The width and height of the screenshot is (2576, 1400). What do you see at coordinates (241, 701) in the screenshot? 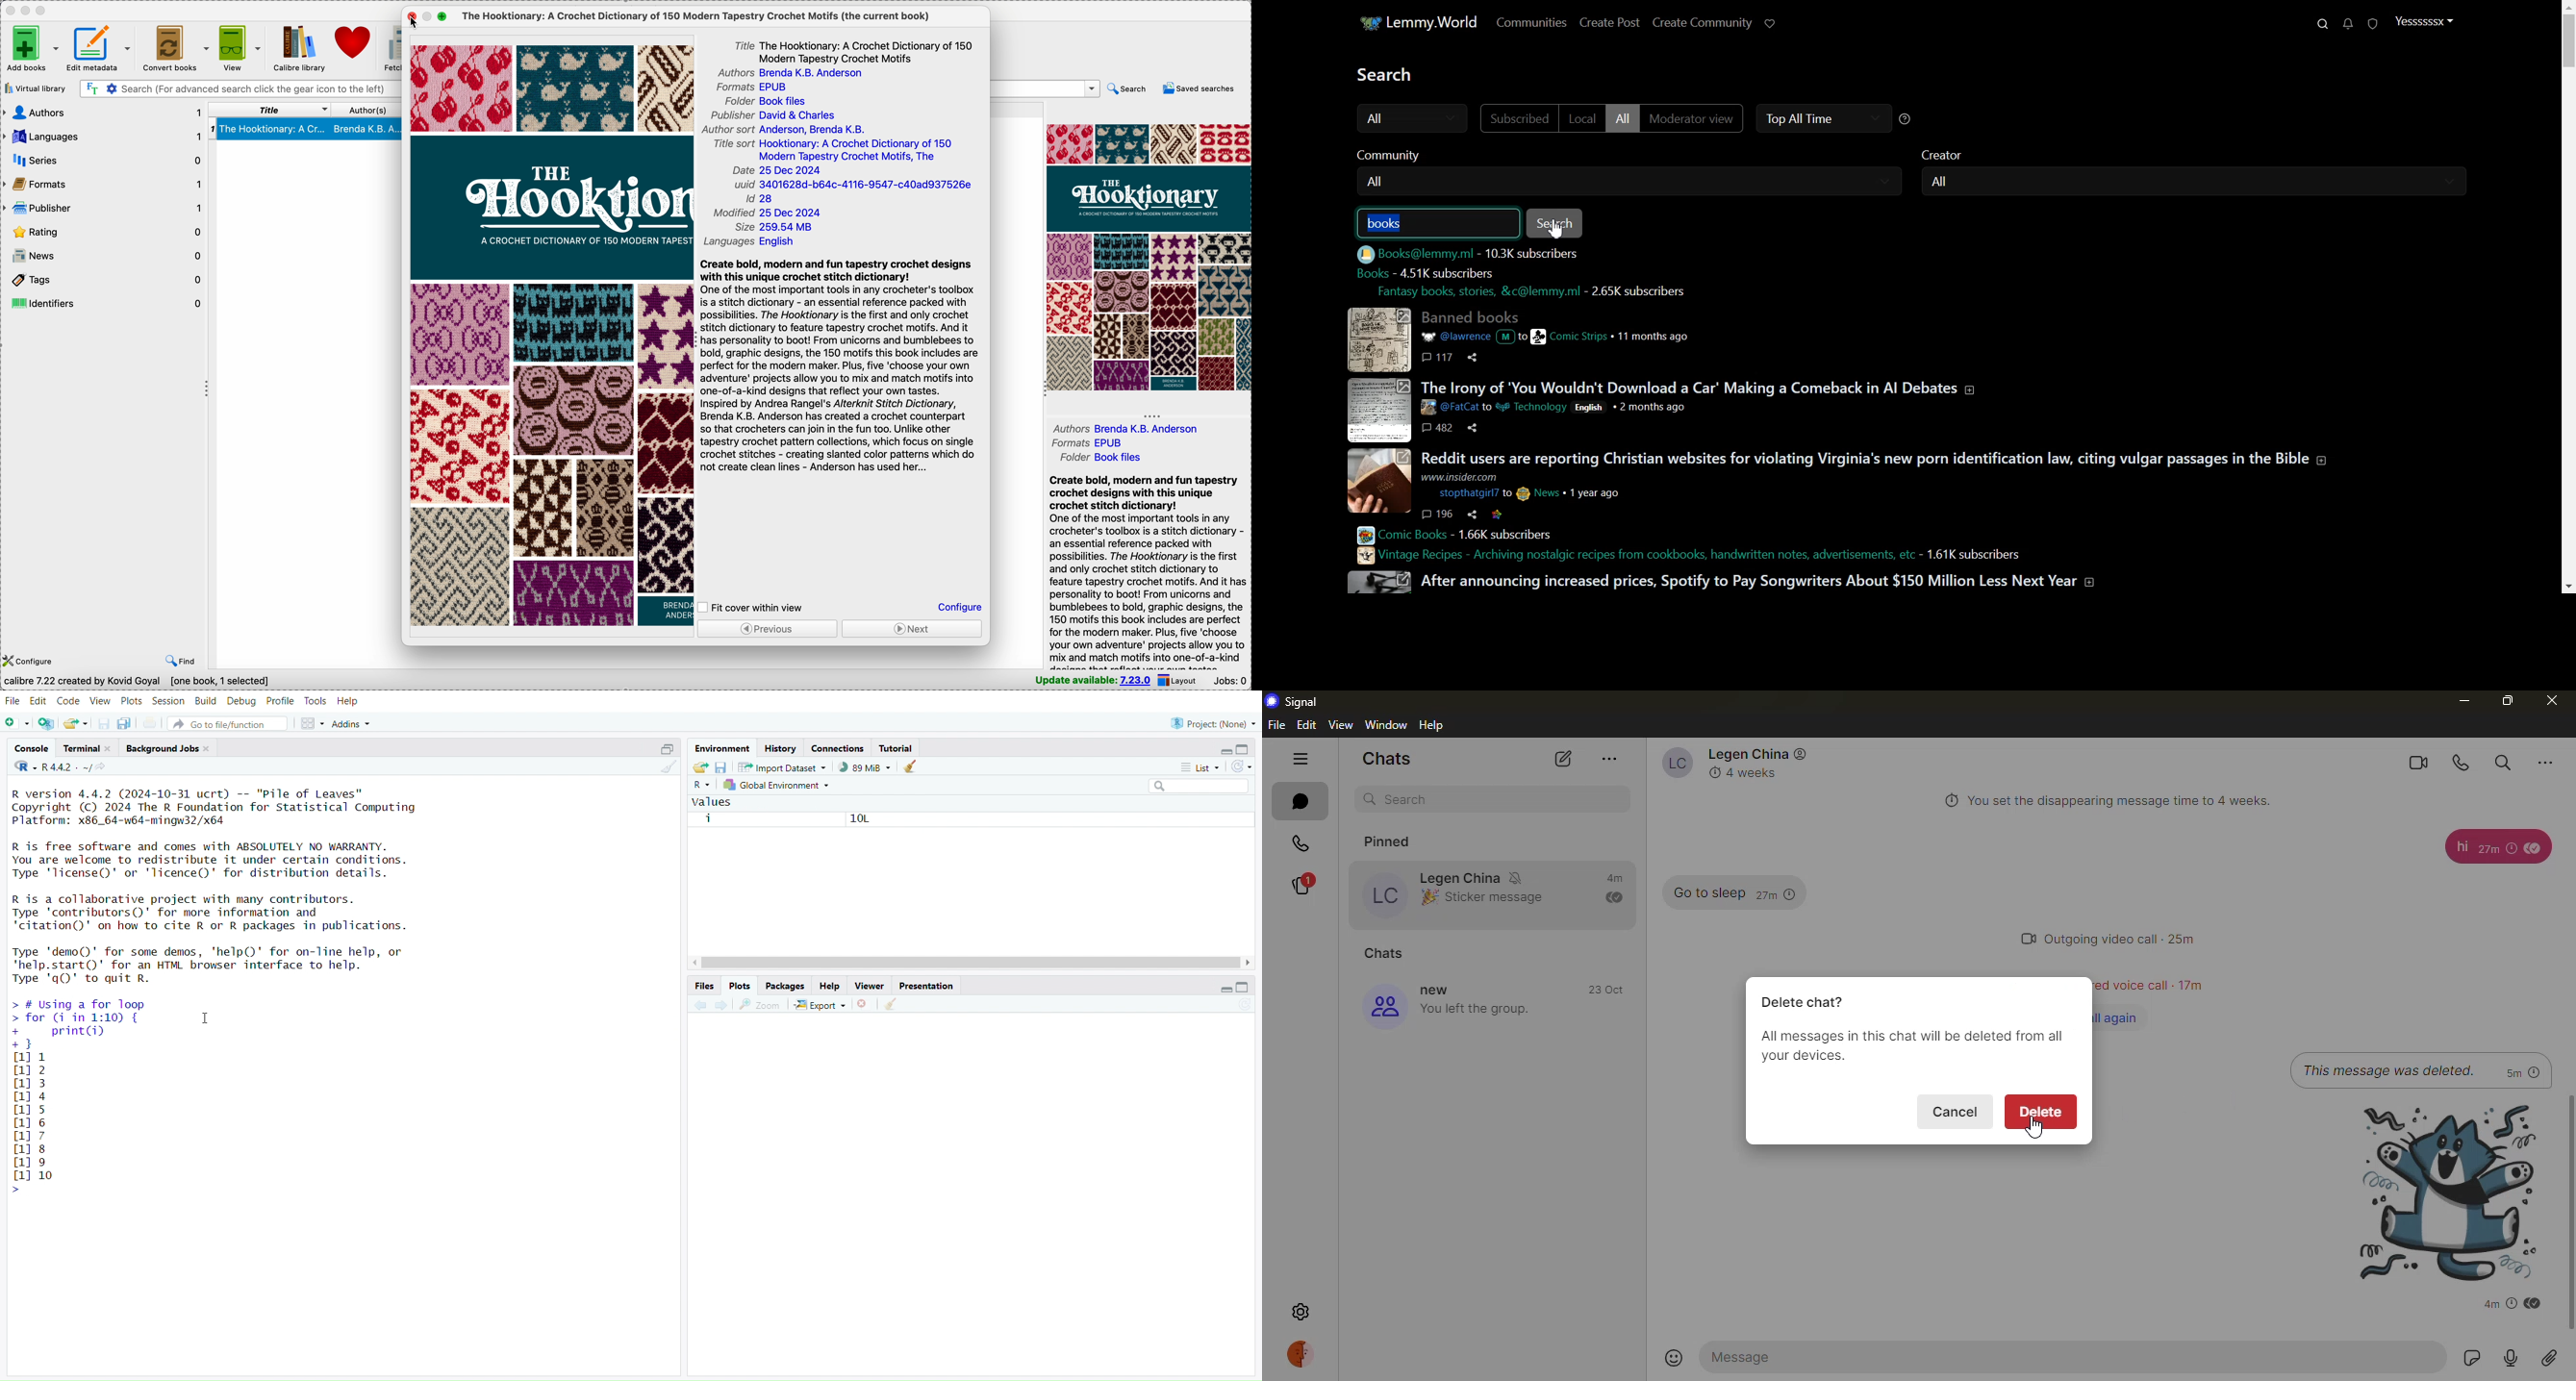
I see `debug` at bounding box center [241, 701].